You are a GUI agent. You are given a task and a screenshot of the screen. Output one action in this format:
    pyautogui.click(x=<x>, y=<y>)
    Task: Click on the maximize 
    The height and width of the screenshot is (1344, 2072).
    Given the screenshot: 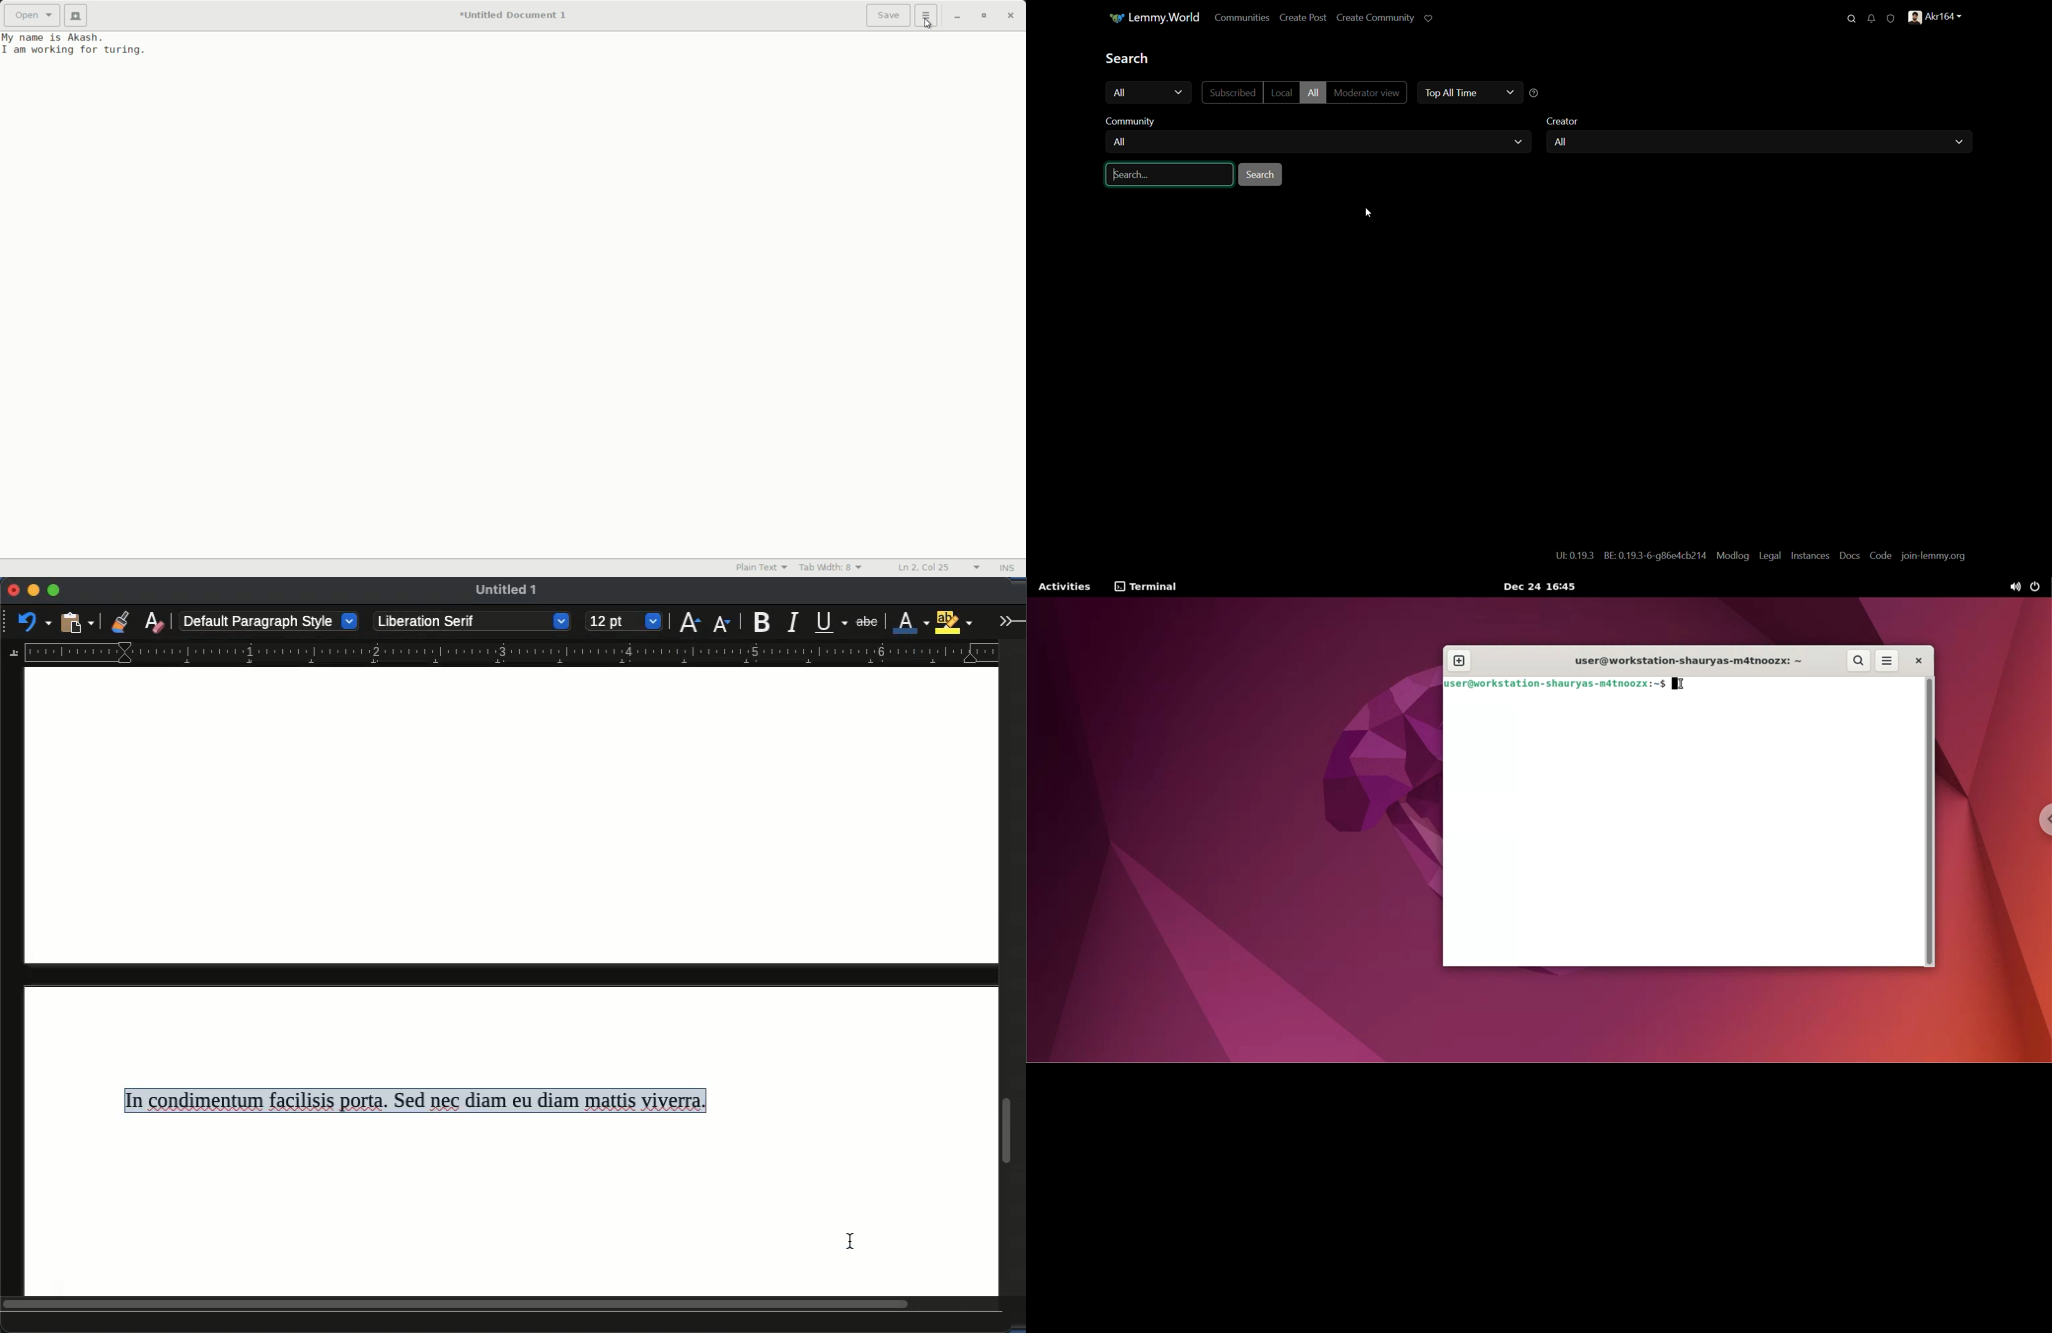 What is the action you would take?
    pyautogui.click(x=53, y=591)
    